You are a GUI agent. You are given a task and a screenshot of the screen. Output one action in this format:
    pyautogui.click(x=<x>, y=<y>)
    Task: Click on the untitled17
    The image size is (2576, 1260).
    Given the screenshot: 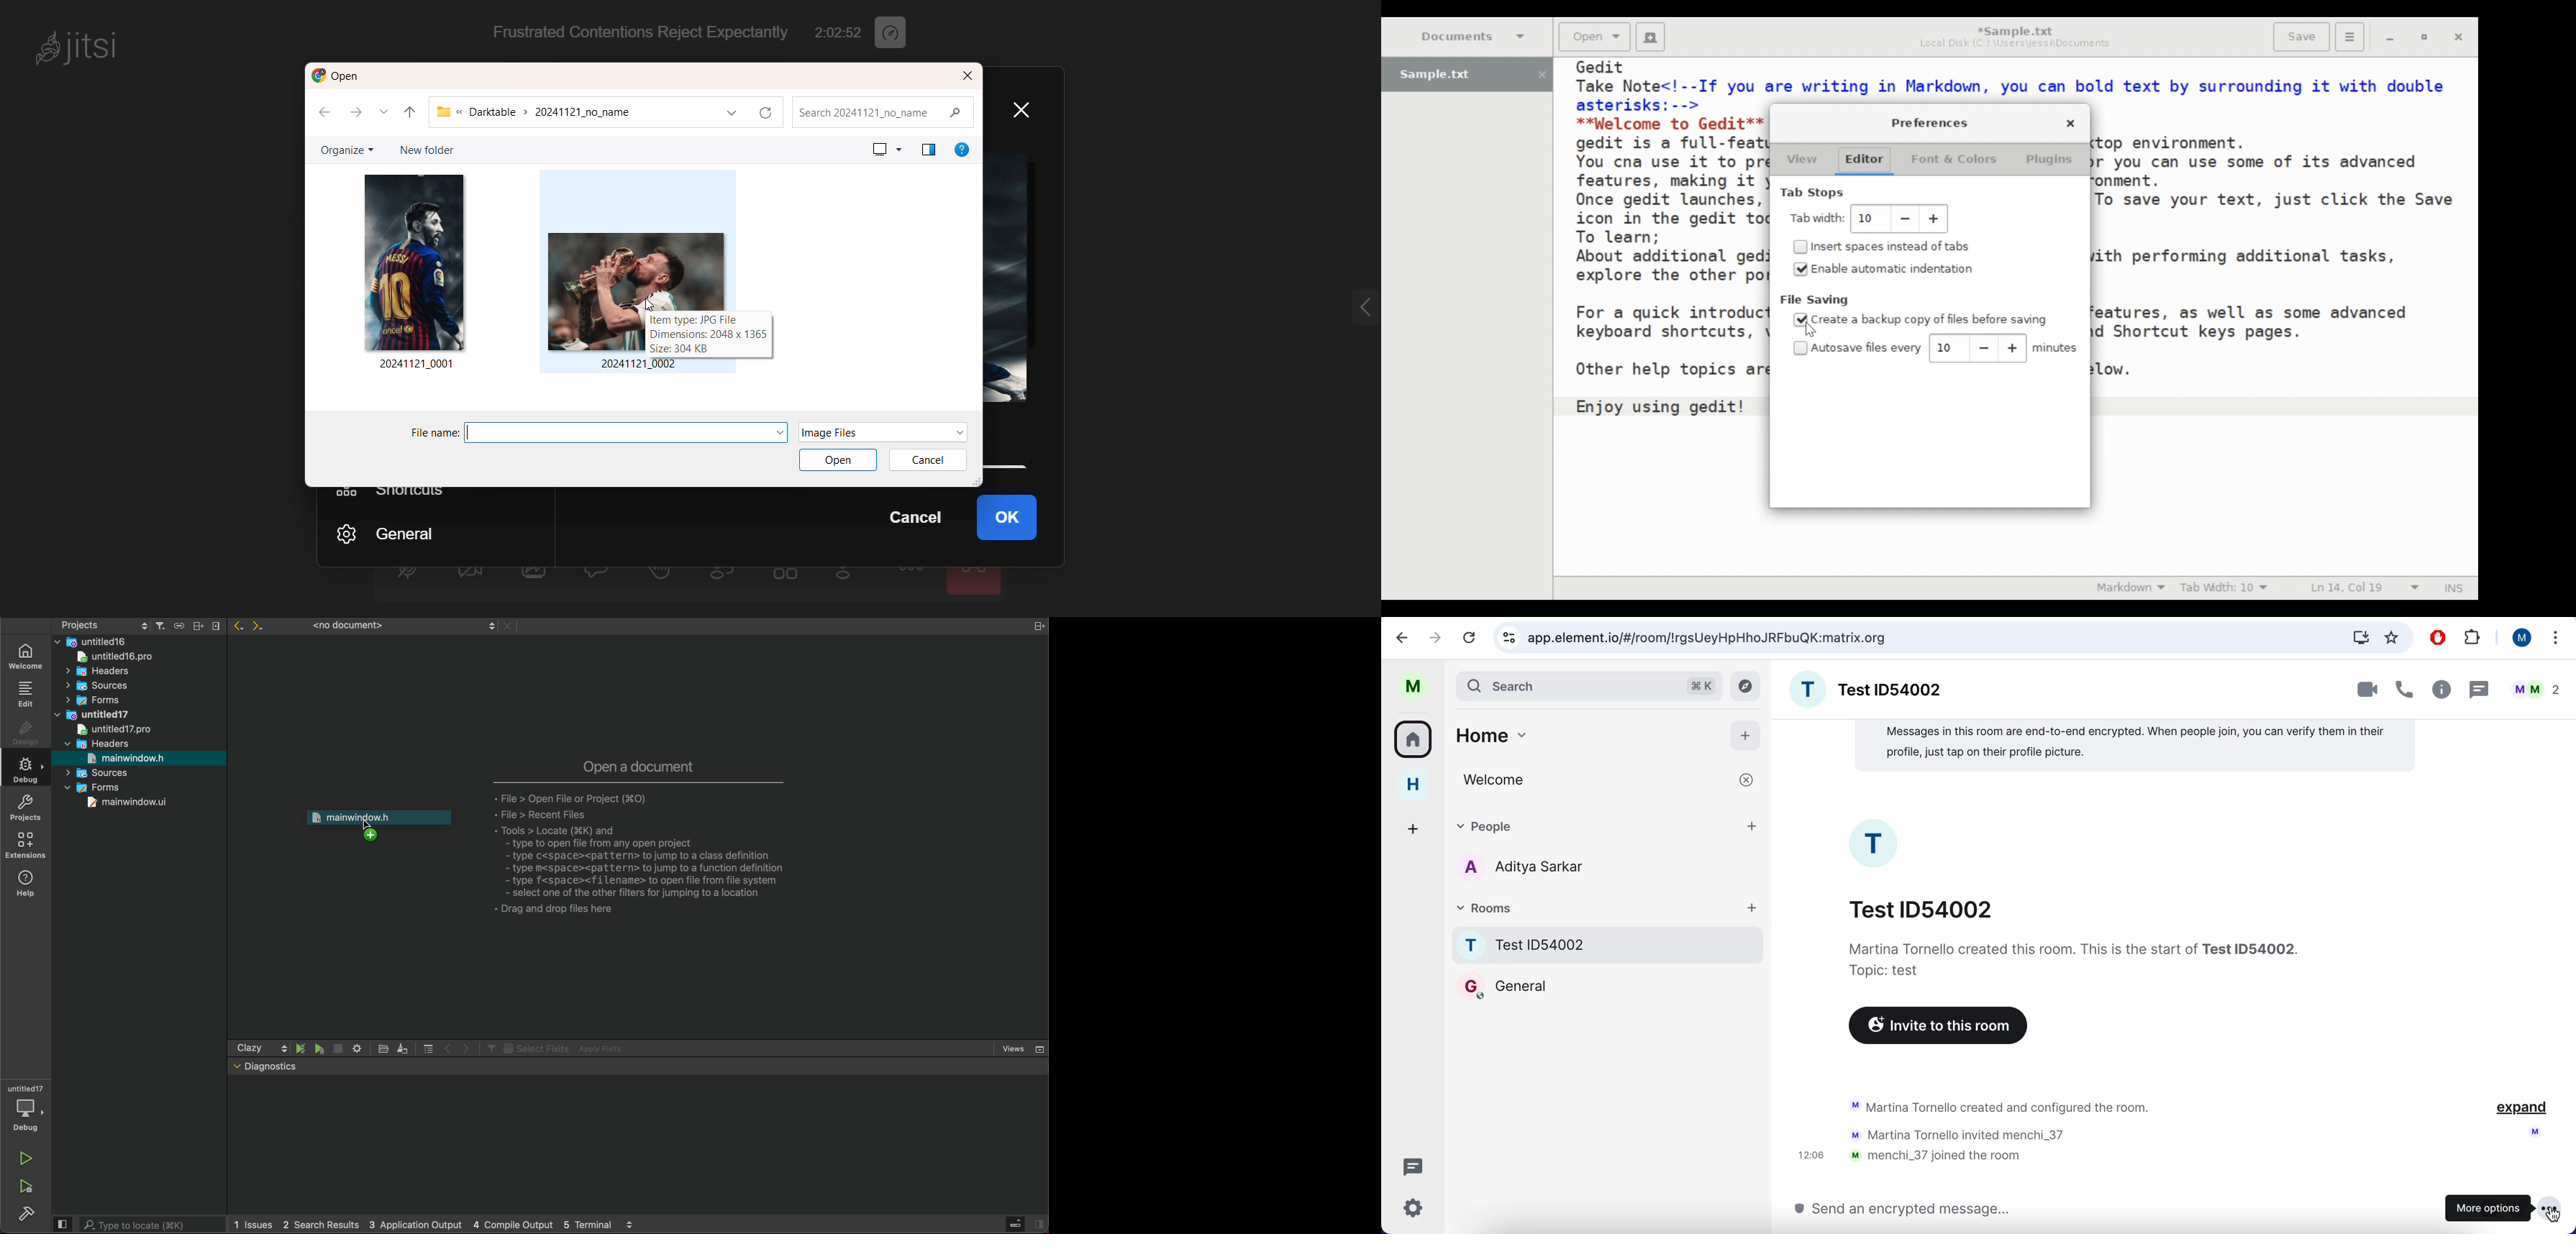 What is the action you would take?
    pyautogui.click(x=94, y=714)
    